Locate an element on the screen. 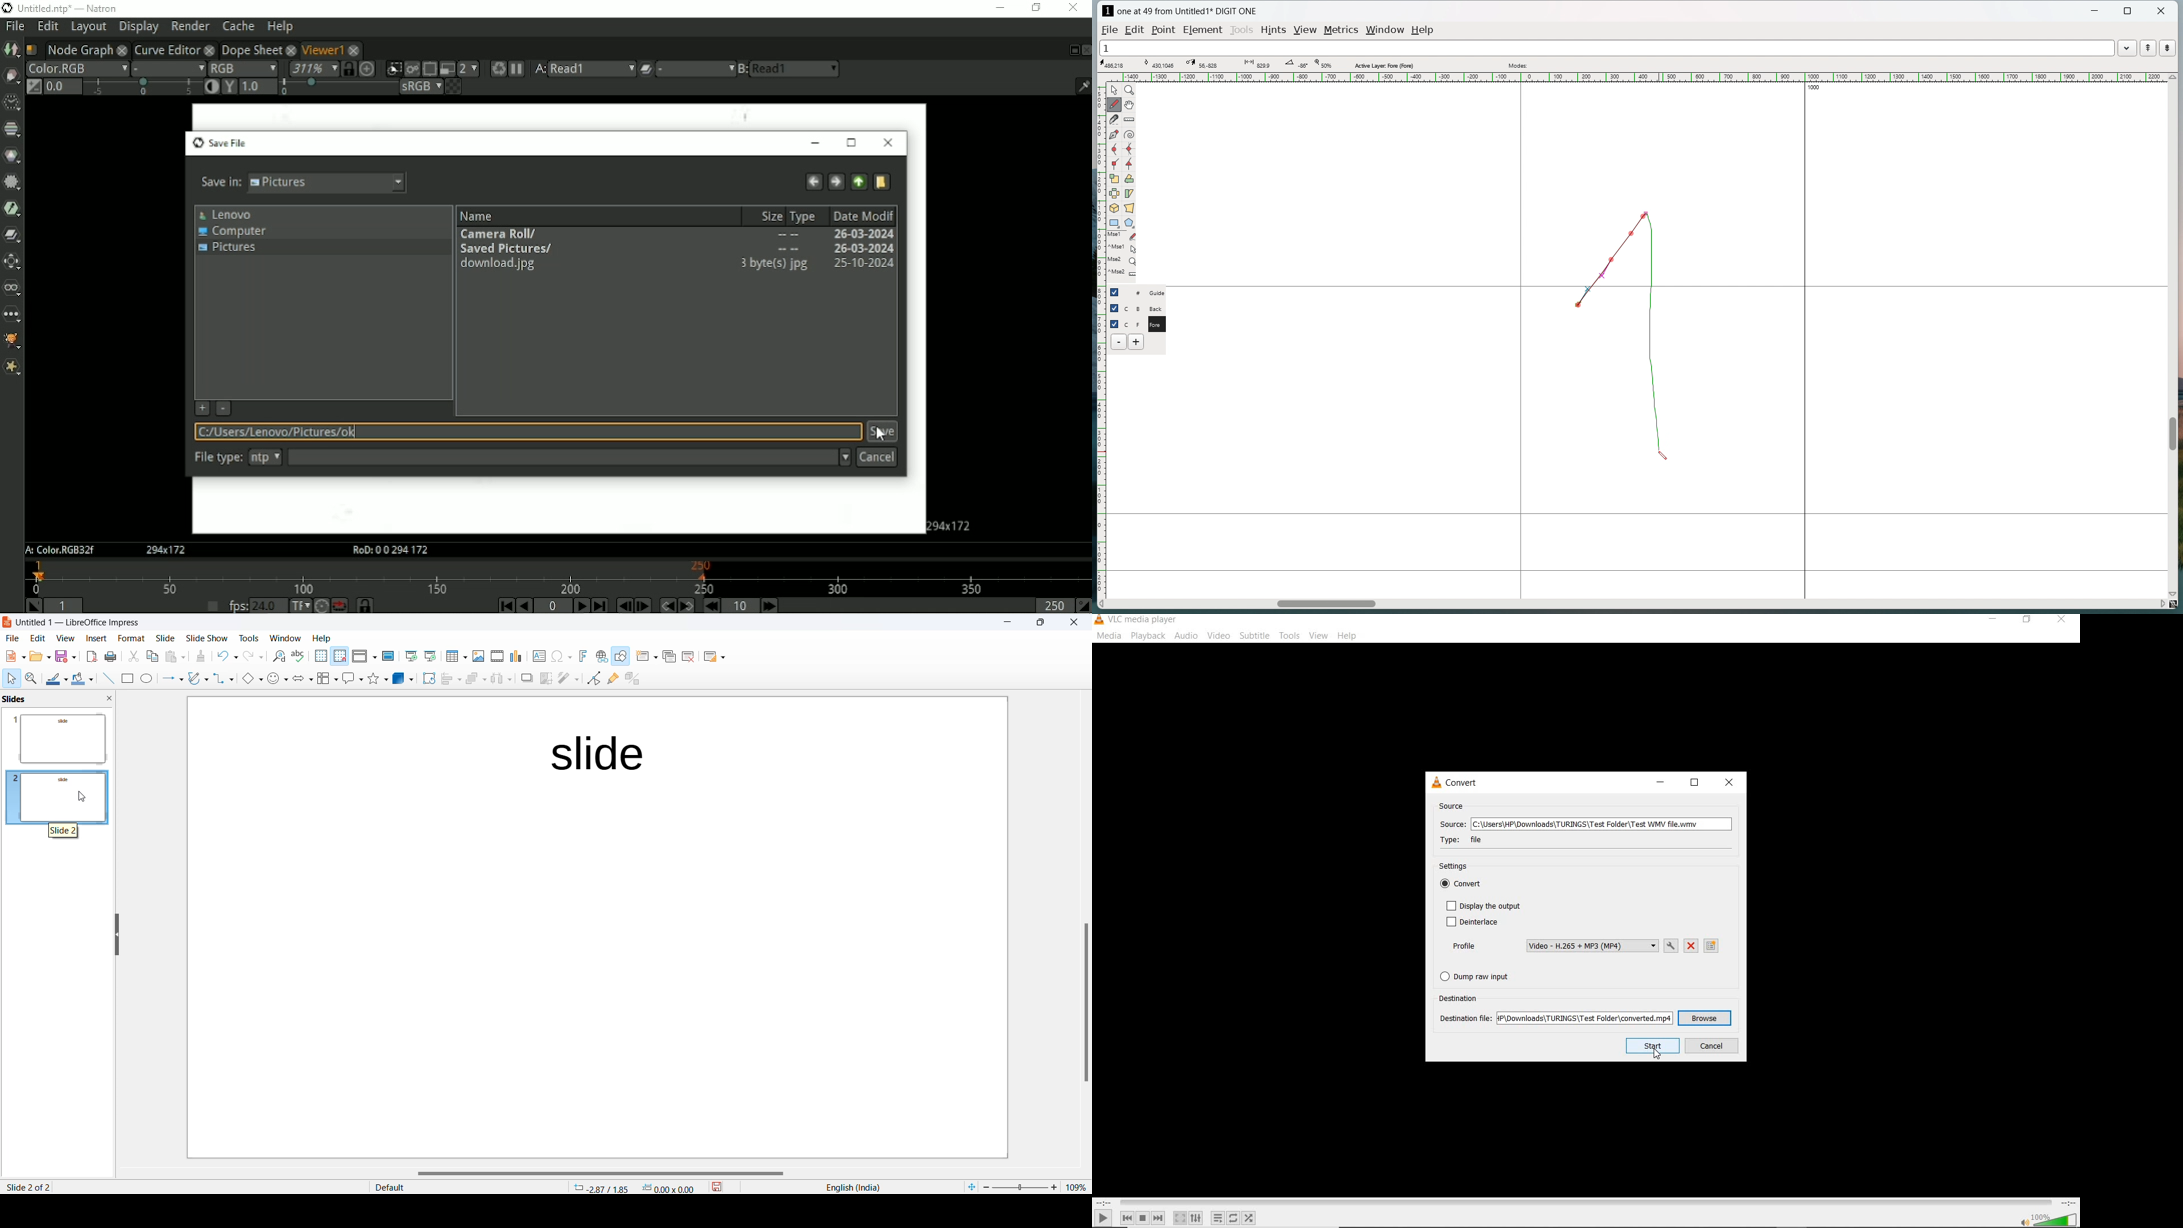 The height and width of the screenshot is (1232, 2184). Dotted line graph is located at coordinates (1628, 326).